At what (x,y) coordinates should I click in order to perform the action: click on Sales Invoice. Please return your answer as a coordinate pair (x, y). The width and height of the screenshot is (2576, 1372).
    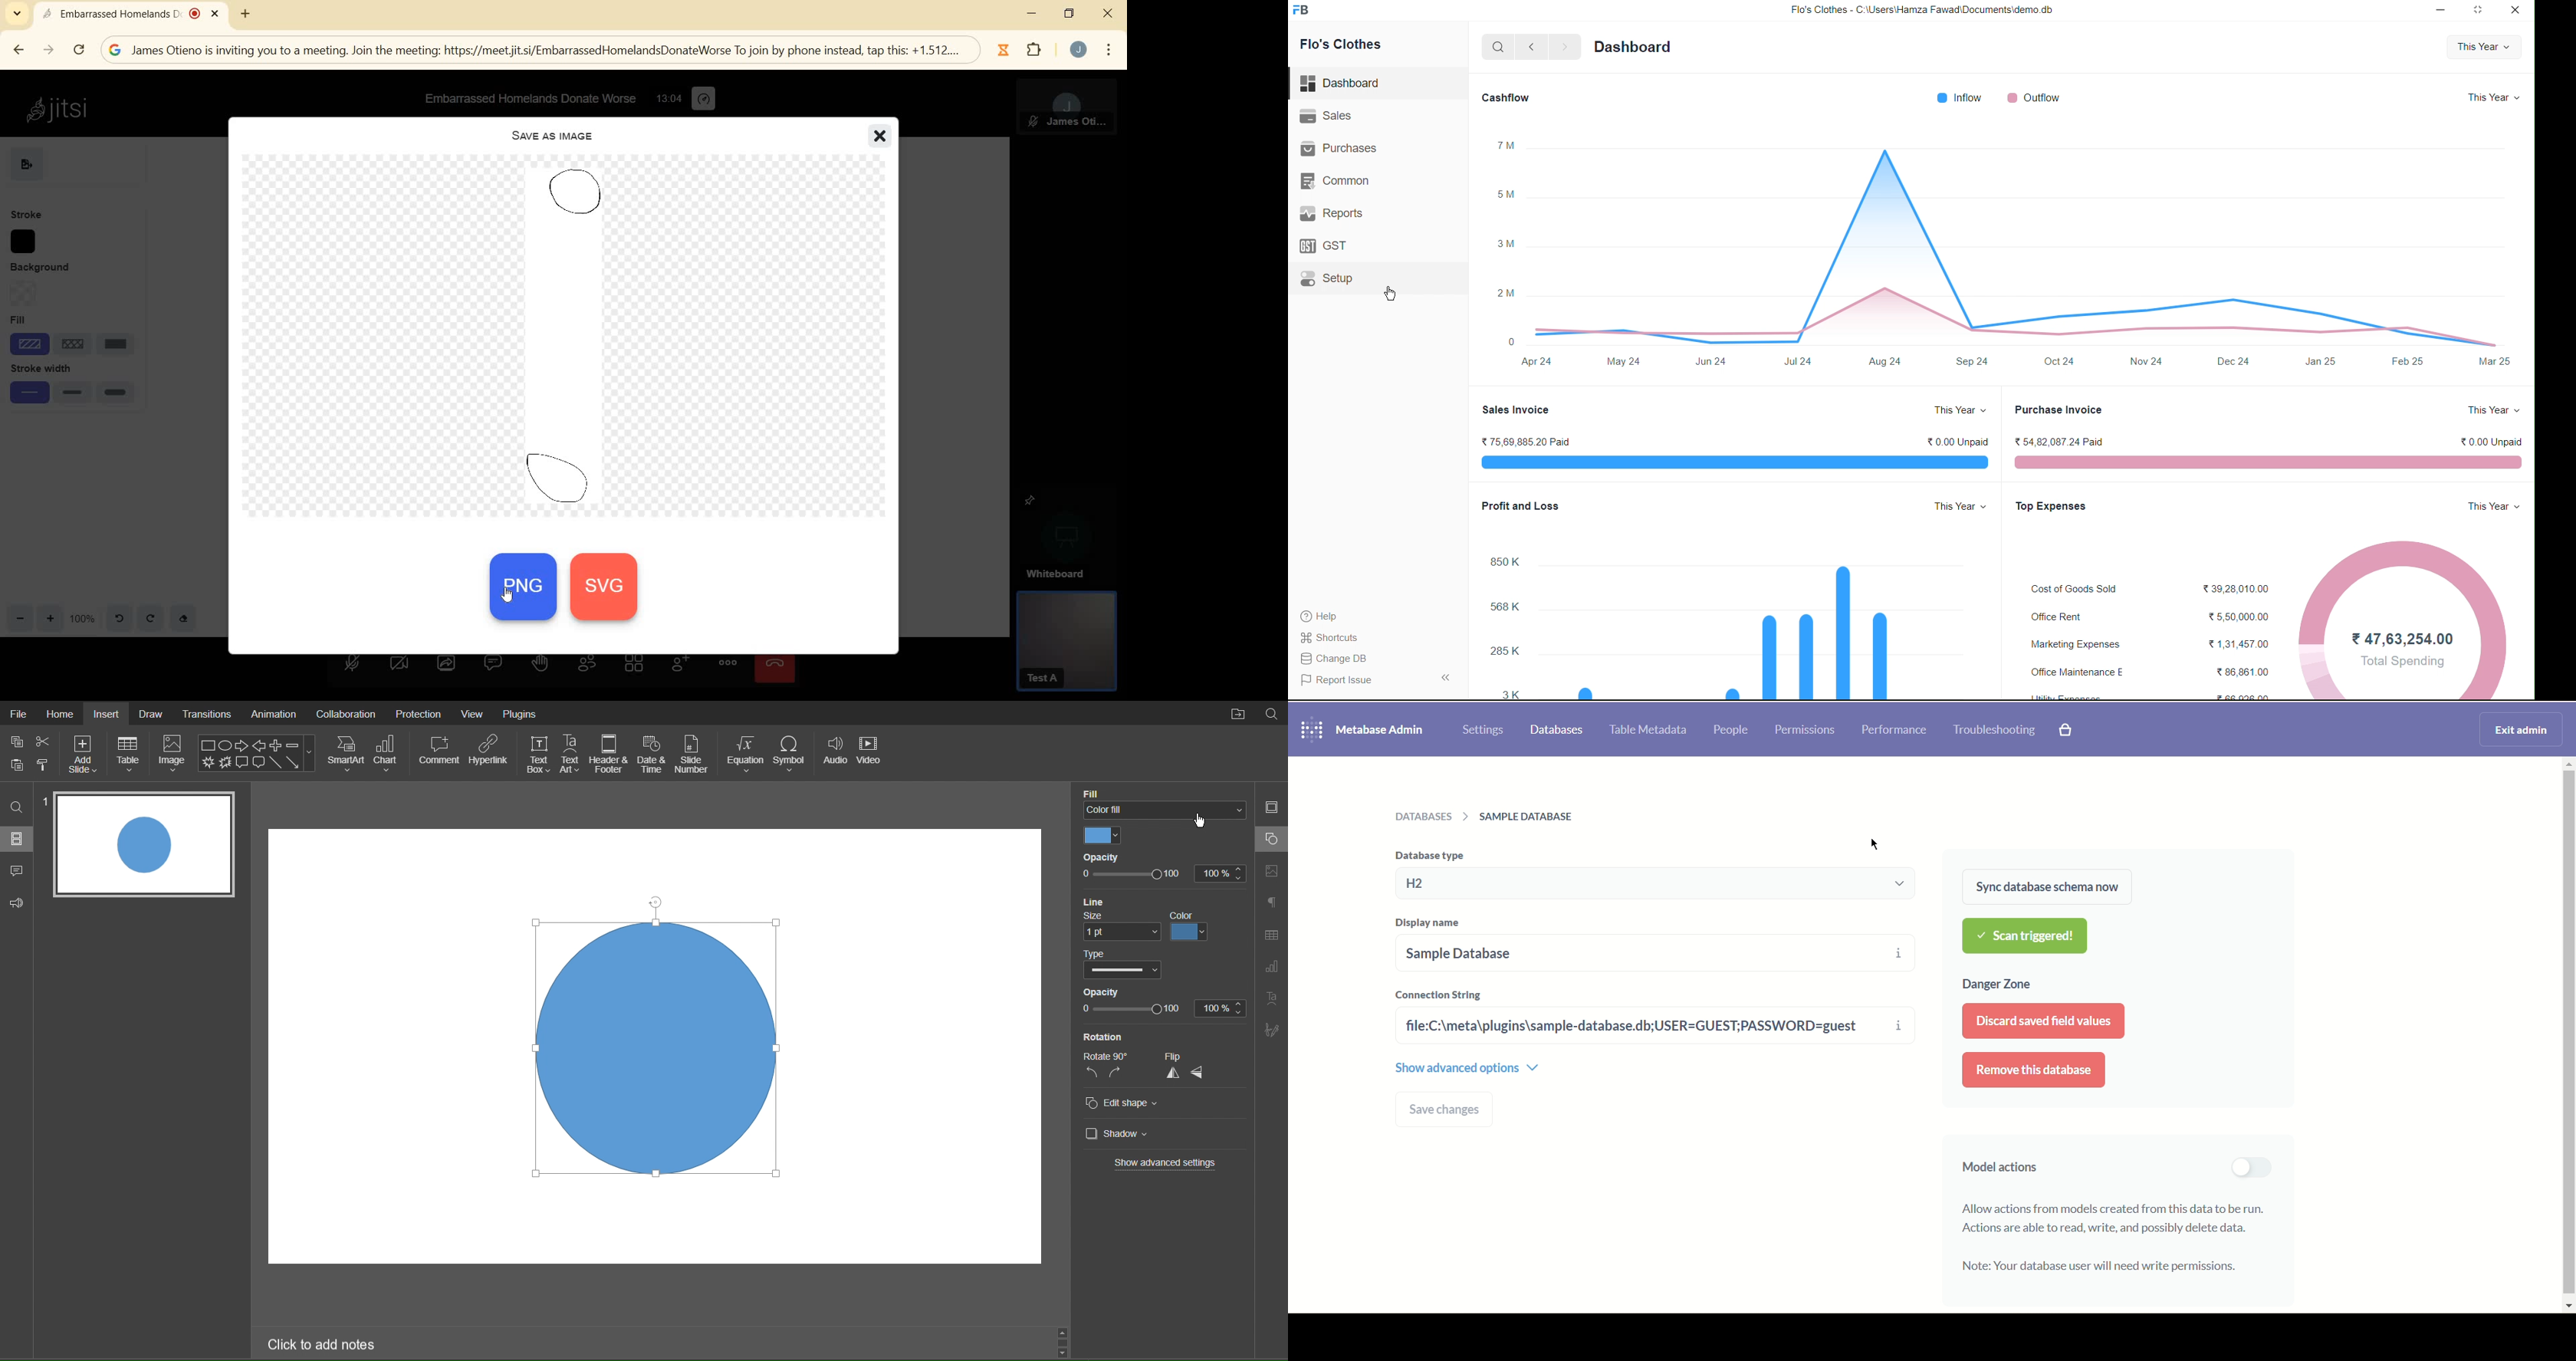
    Looking at the image, I should click on (1517, 409).